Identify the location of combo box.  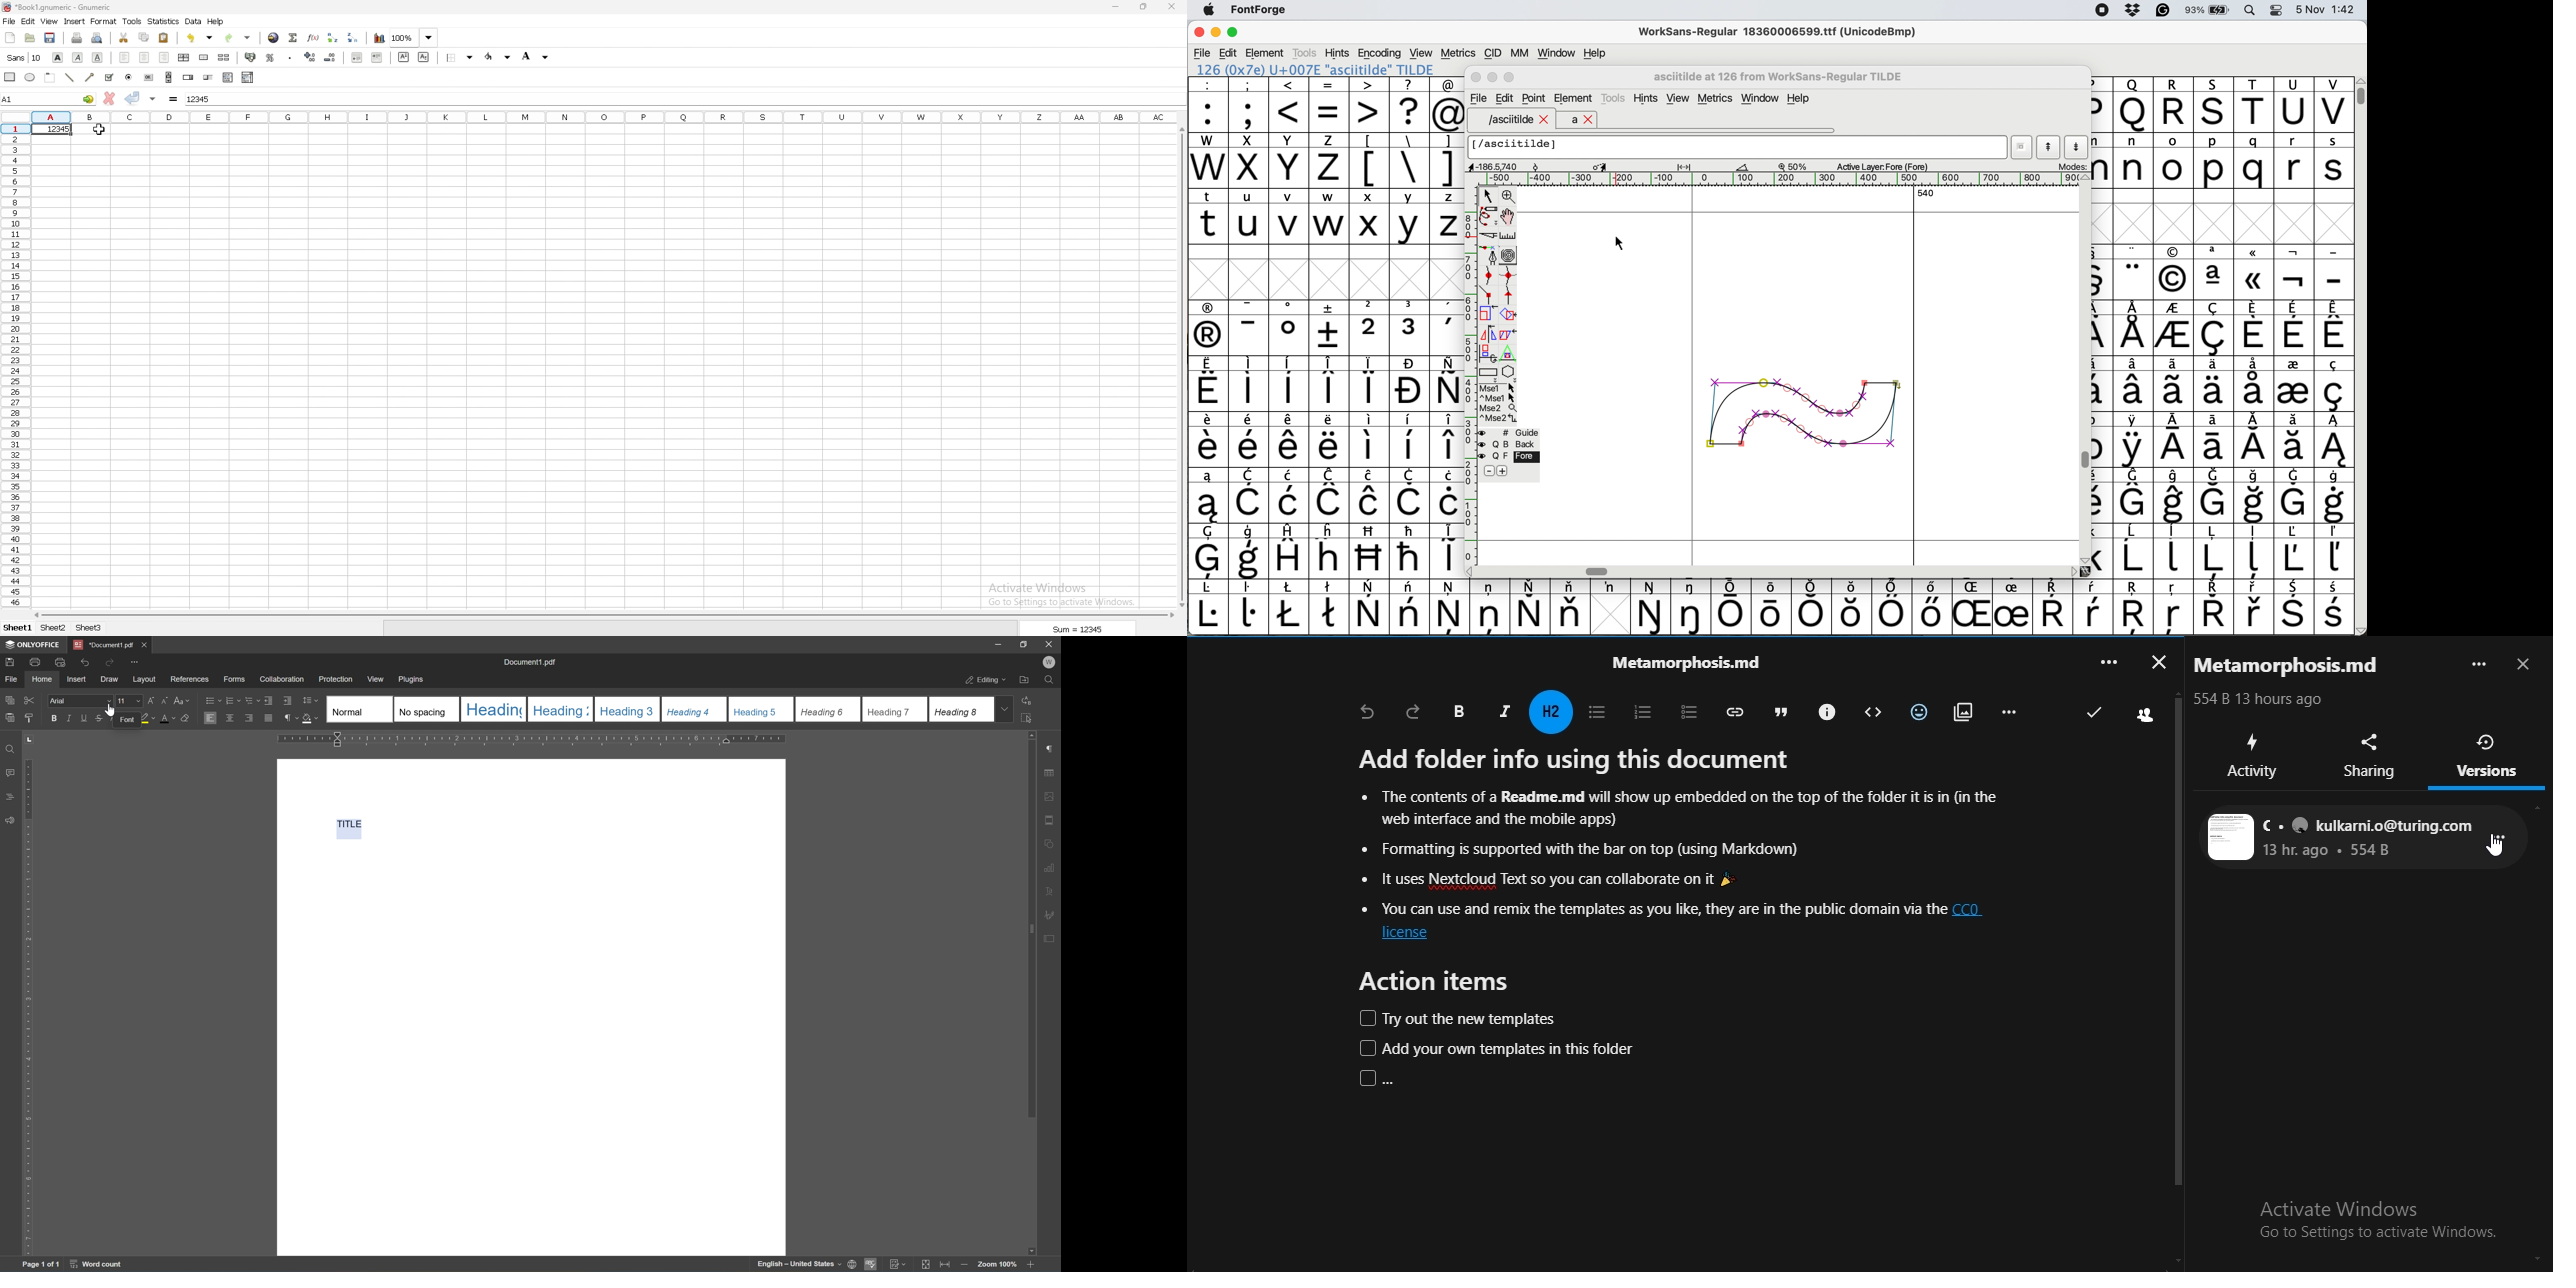
(248, 77).